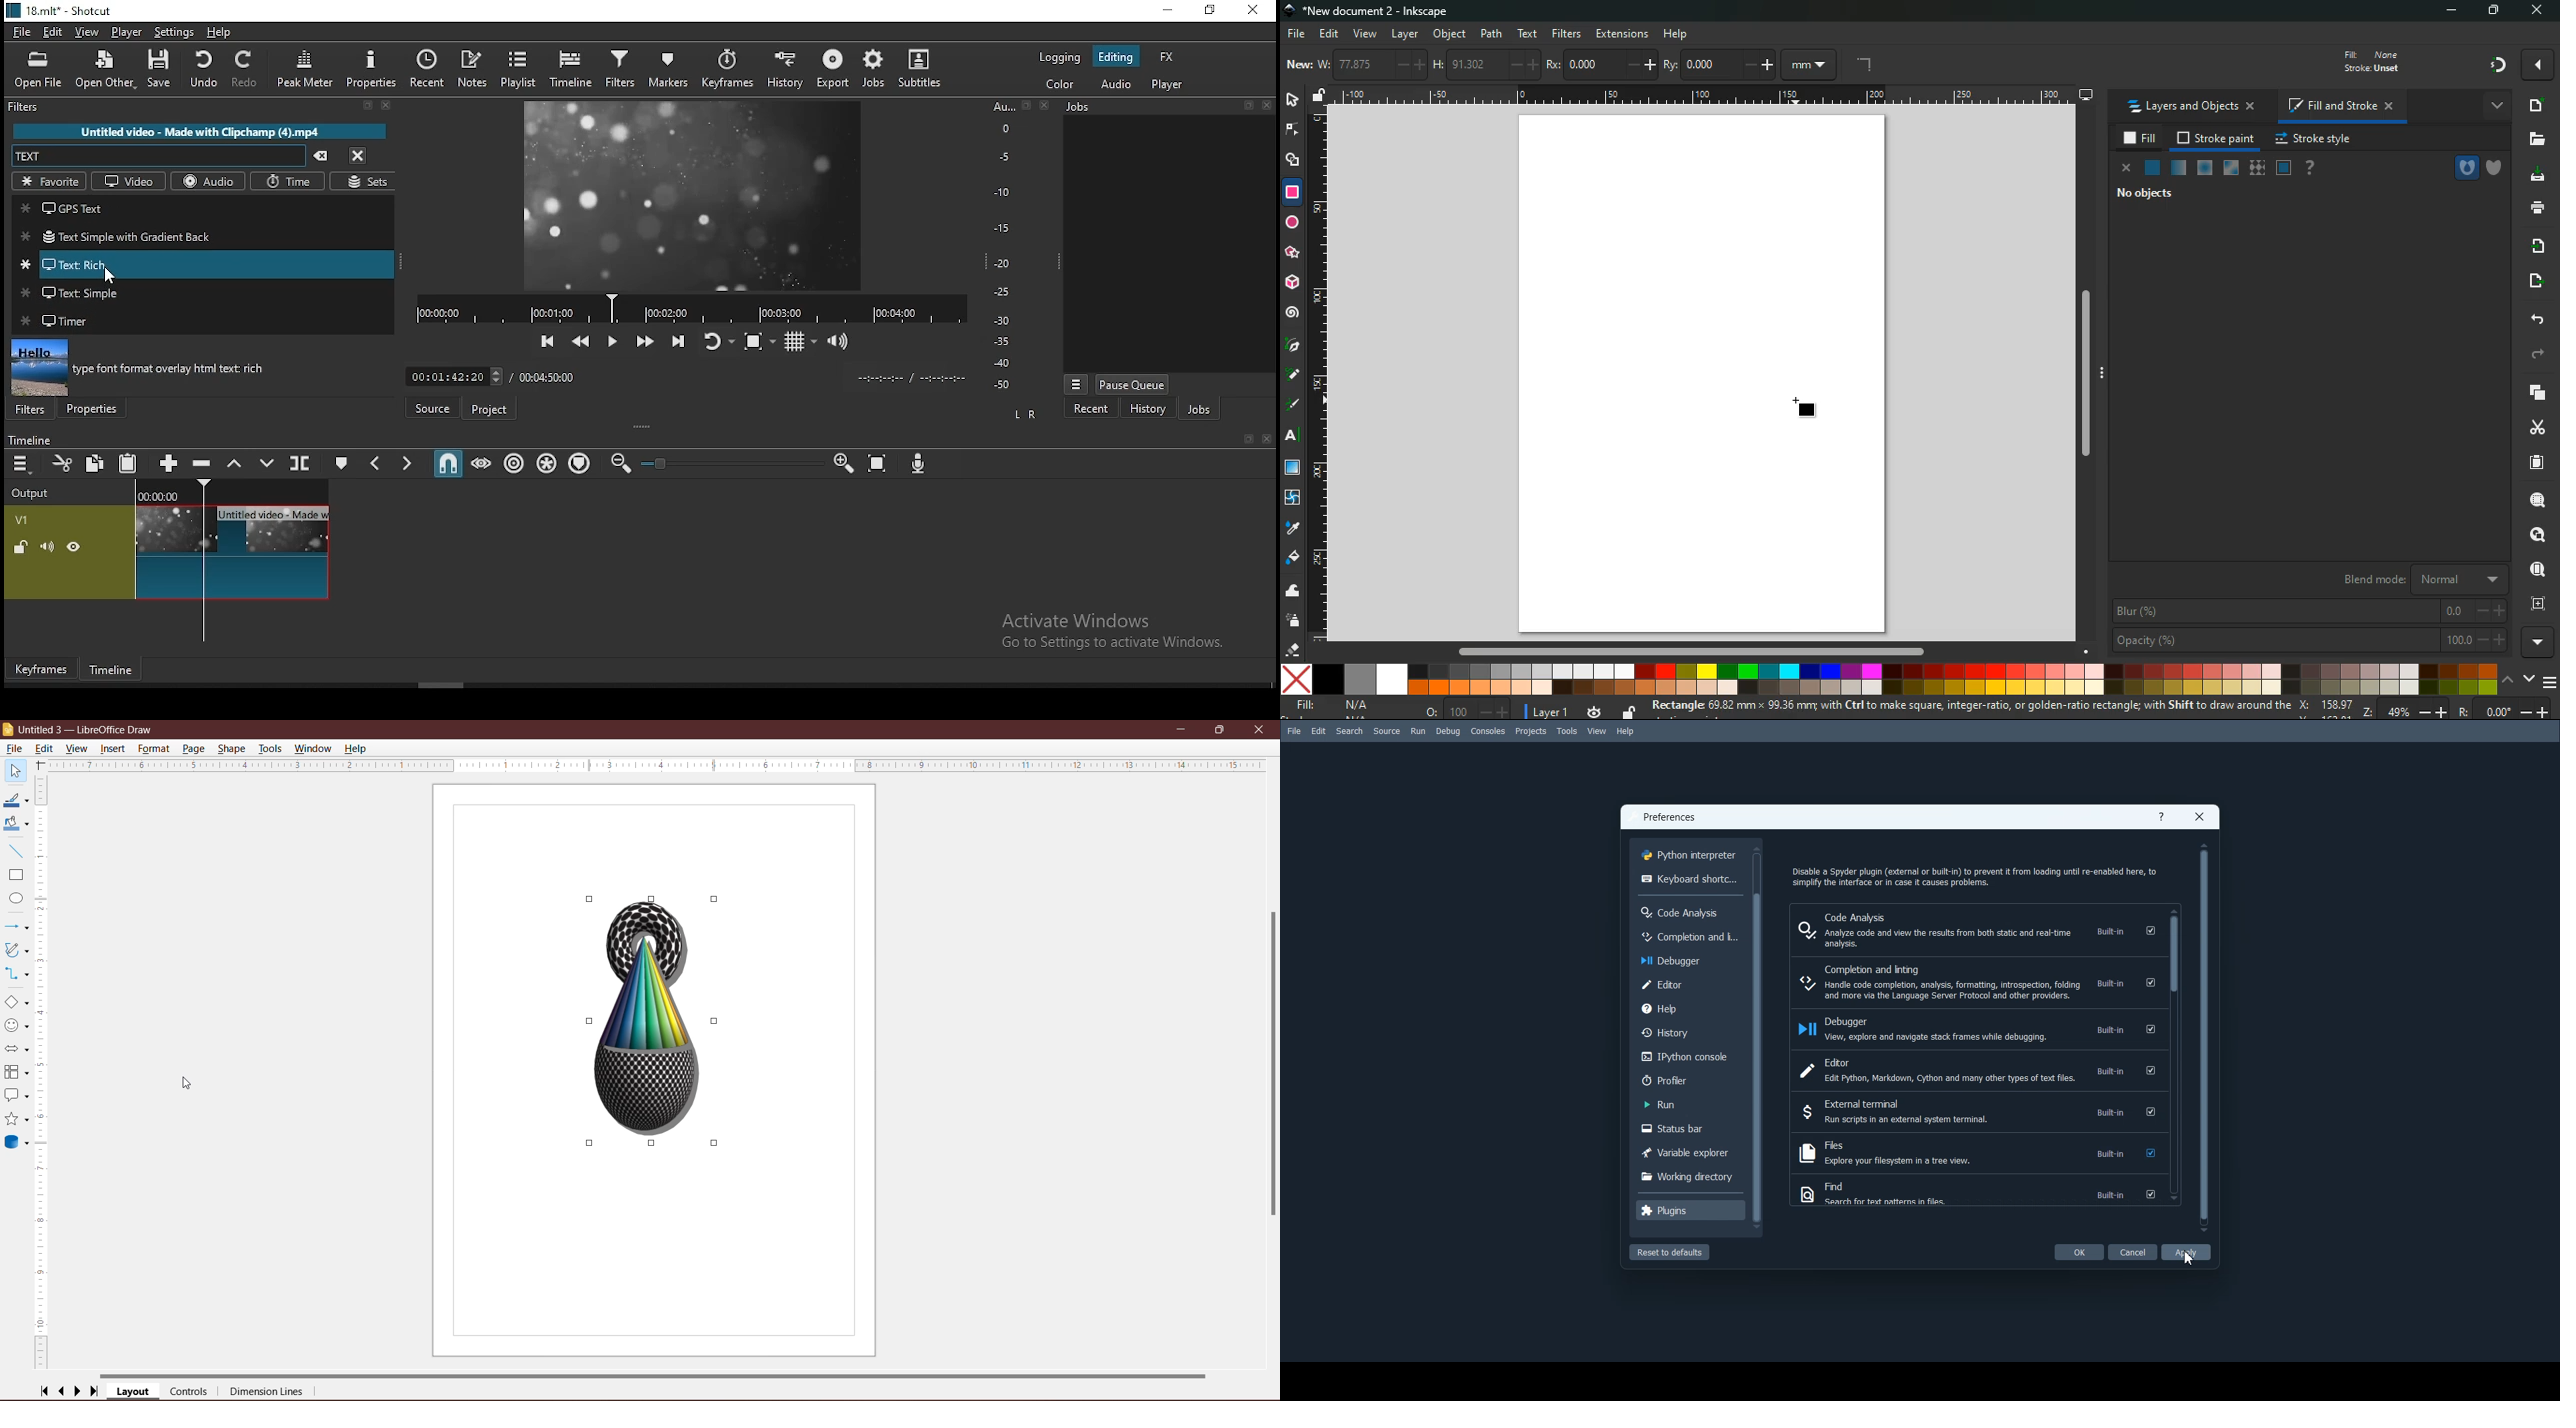 This screenshot has height=1428, width=2576. I want to click on keyframes, so click(724, 73).